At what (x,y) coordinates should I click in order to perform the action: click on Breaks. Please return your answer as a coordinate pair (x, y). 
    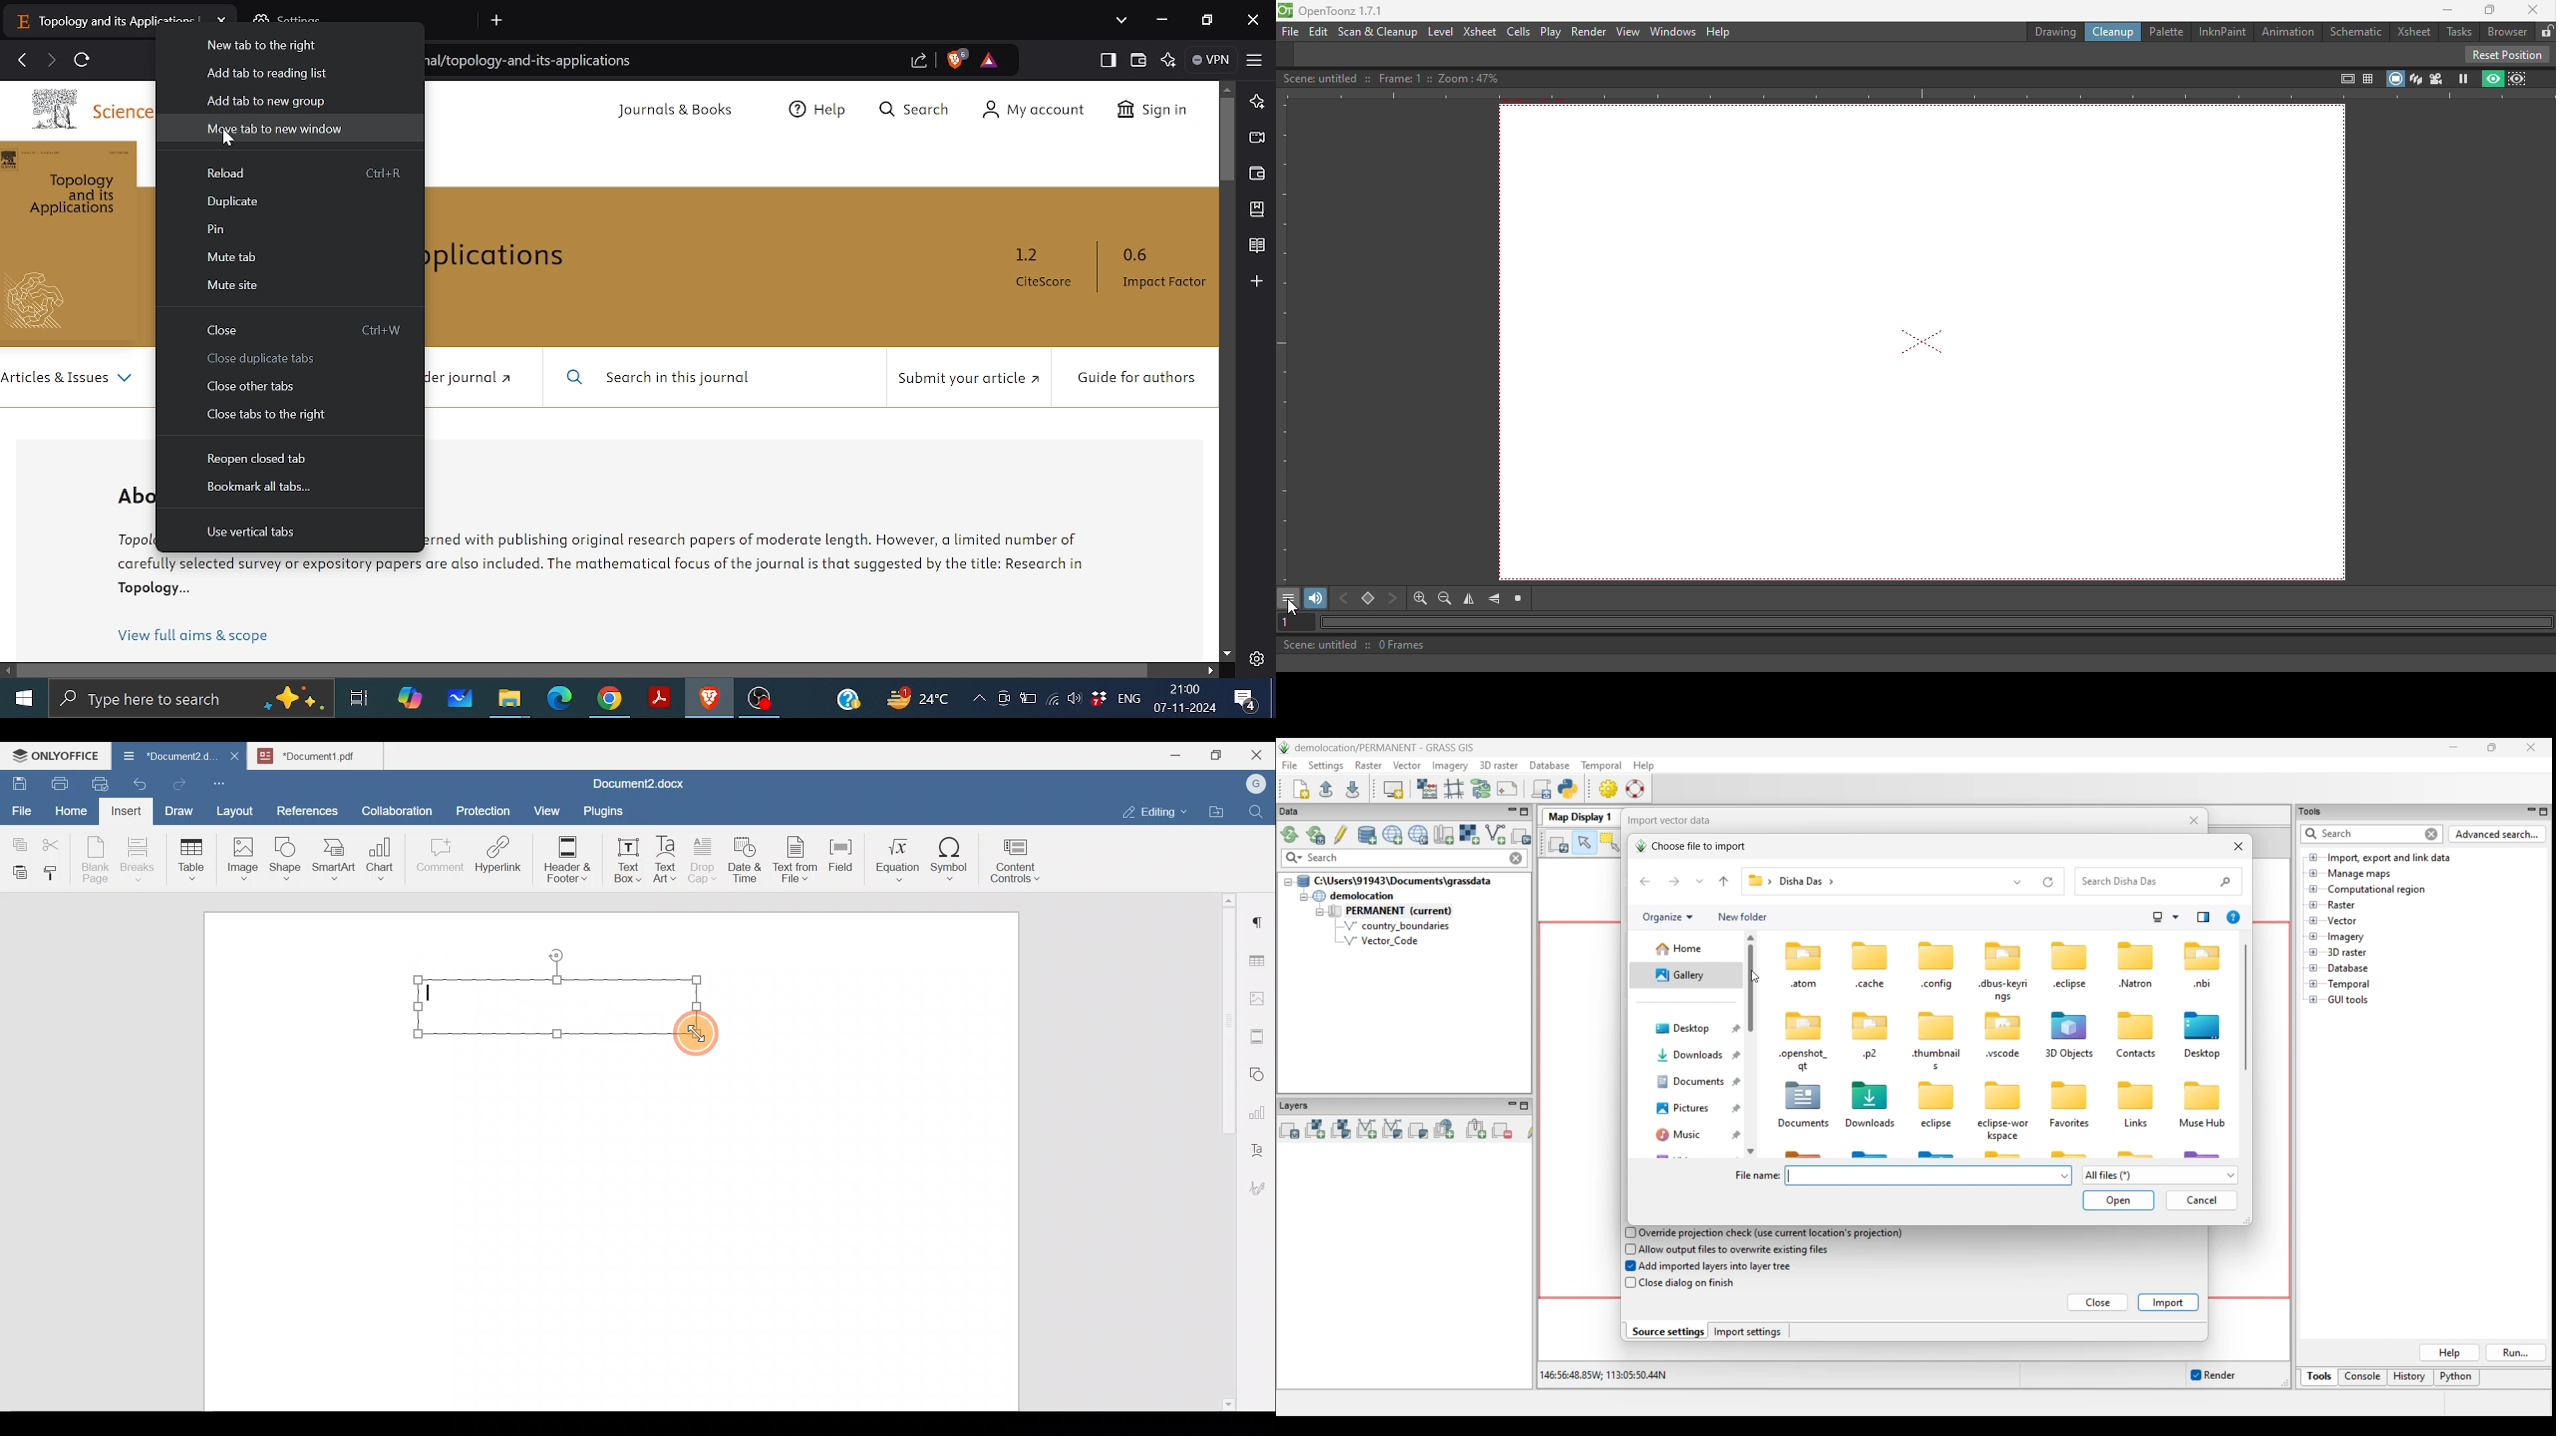
    Looking at the image, I should click on (137, 860).